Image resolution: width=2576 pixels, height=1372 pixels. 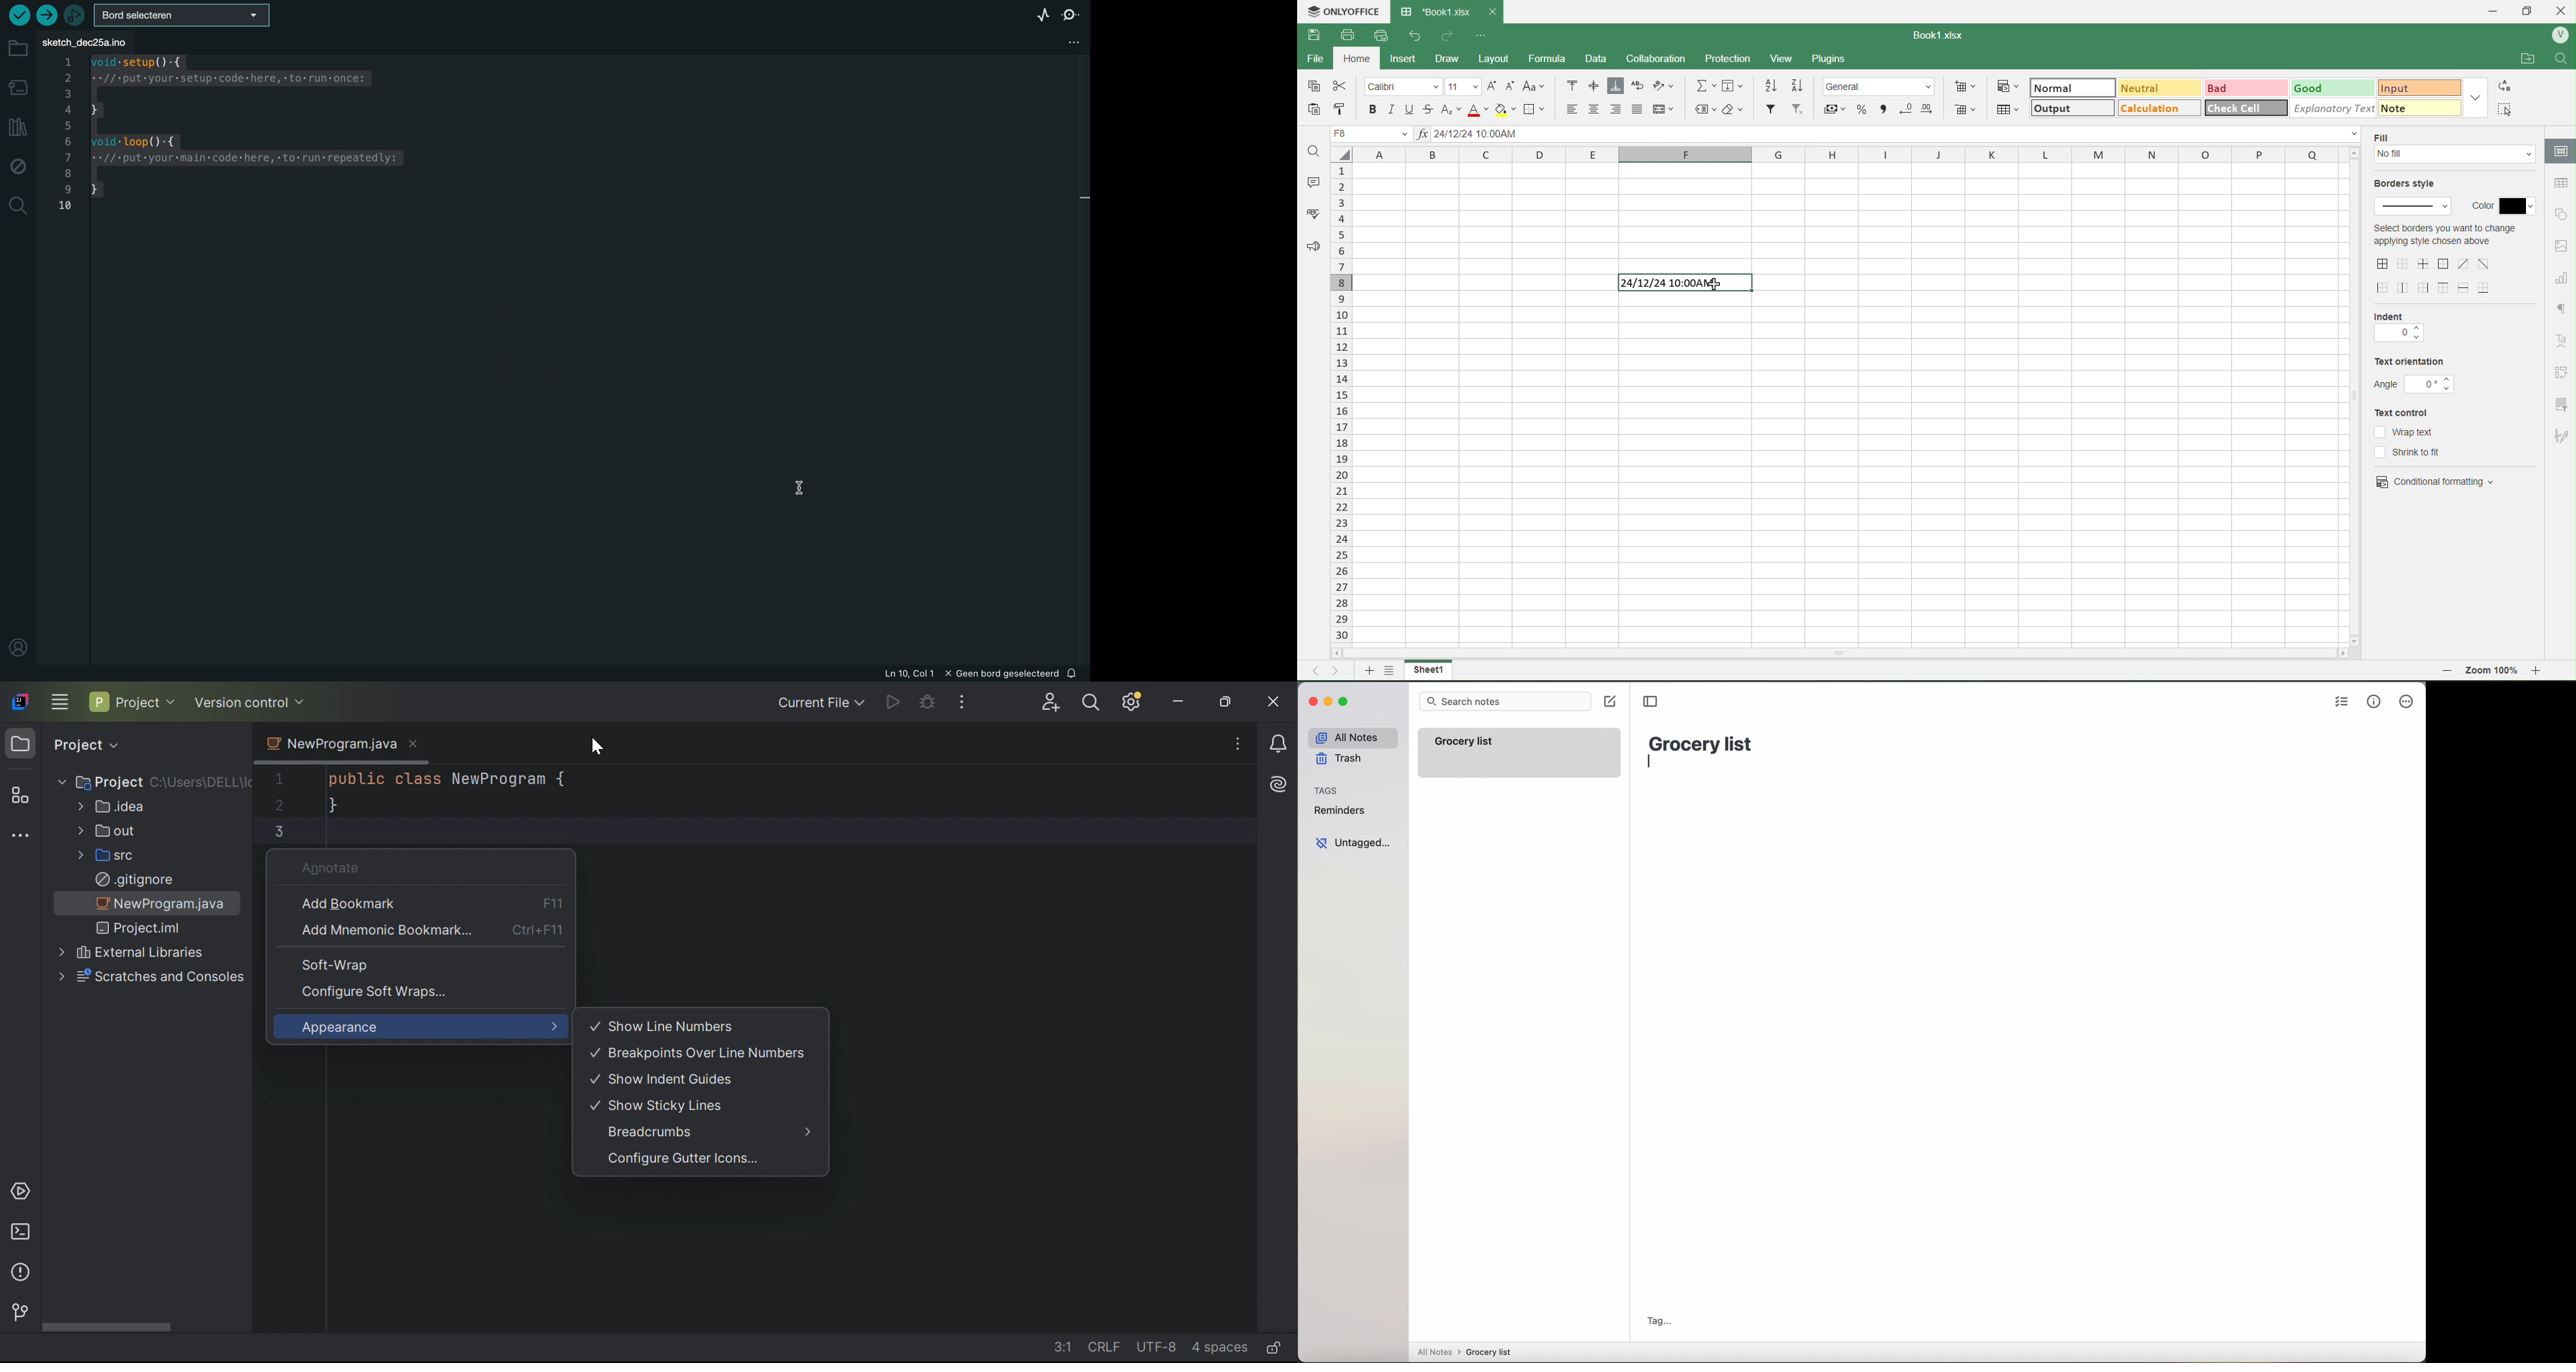 What do you see at coordinates (1459, 56) in the screenshot?
I see `Draw` at bounding box center [1459, 56].